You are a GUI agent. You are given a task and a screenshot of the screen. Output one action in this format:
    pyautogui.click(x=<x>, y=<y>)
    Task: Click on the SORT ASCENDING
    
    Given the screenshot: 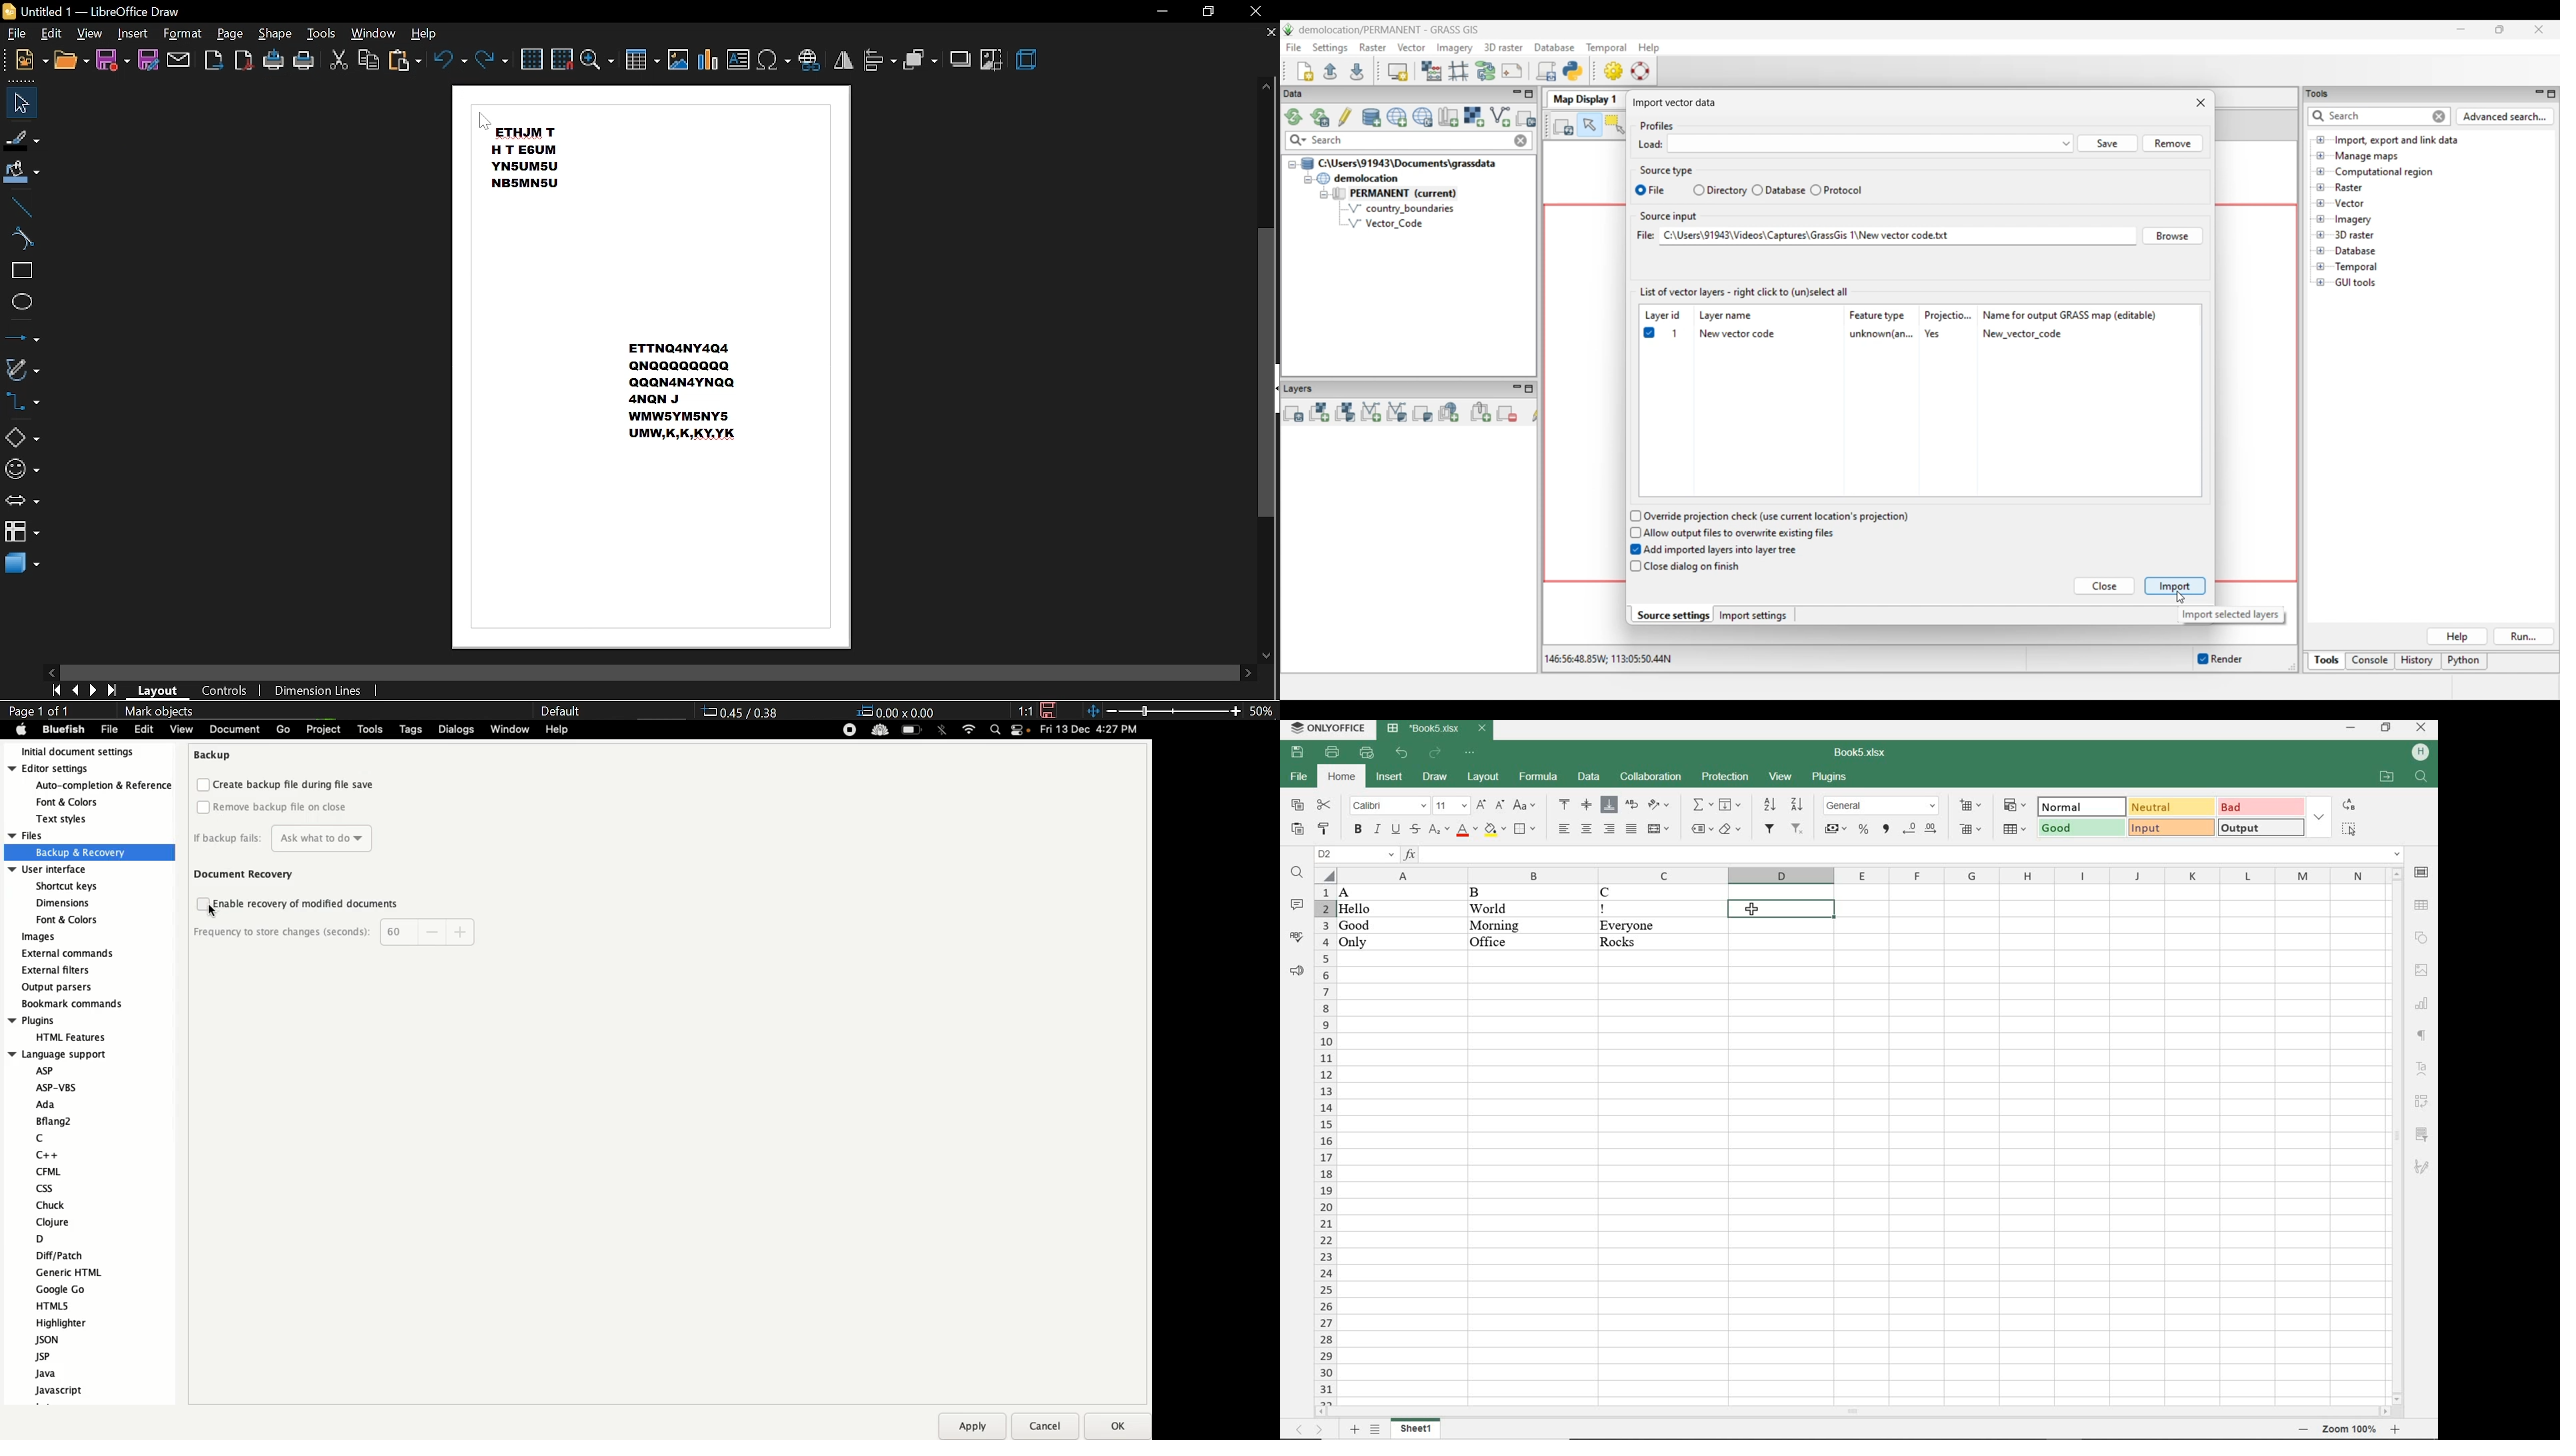 What is the action you would take?
    pyautogui.click(x=1770, y=805)
    